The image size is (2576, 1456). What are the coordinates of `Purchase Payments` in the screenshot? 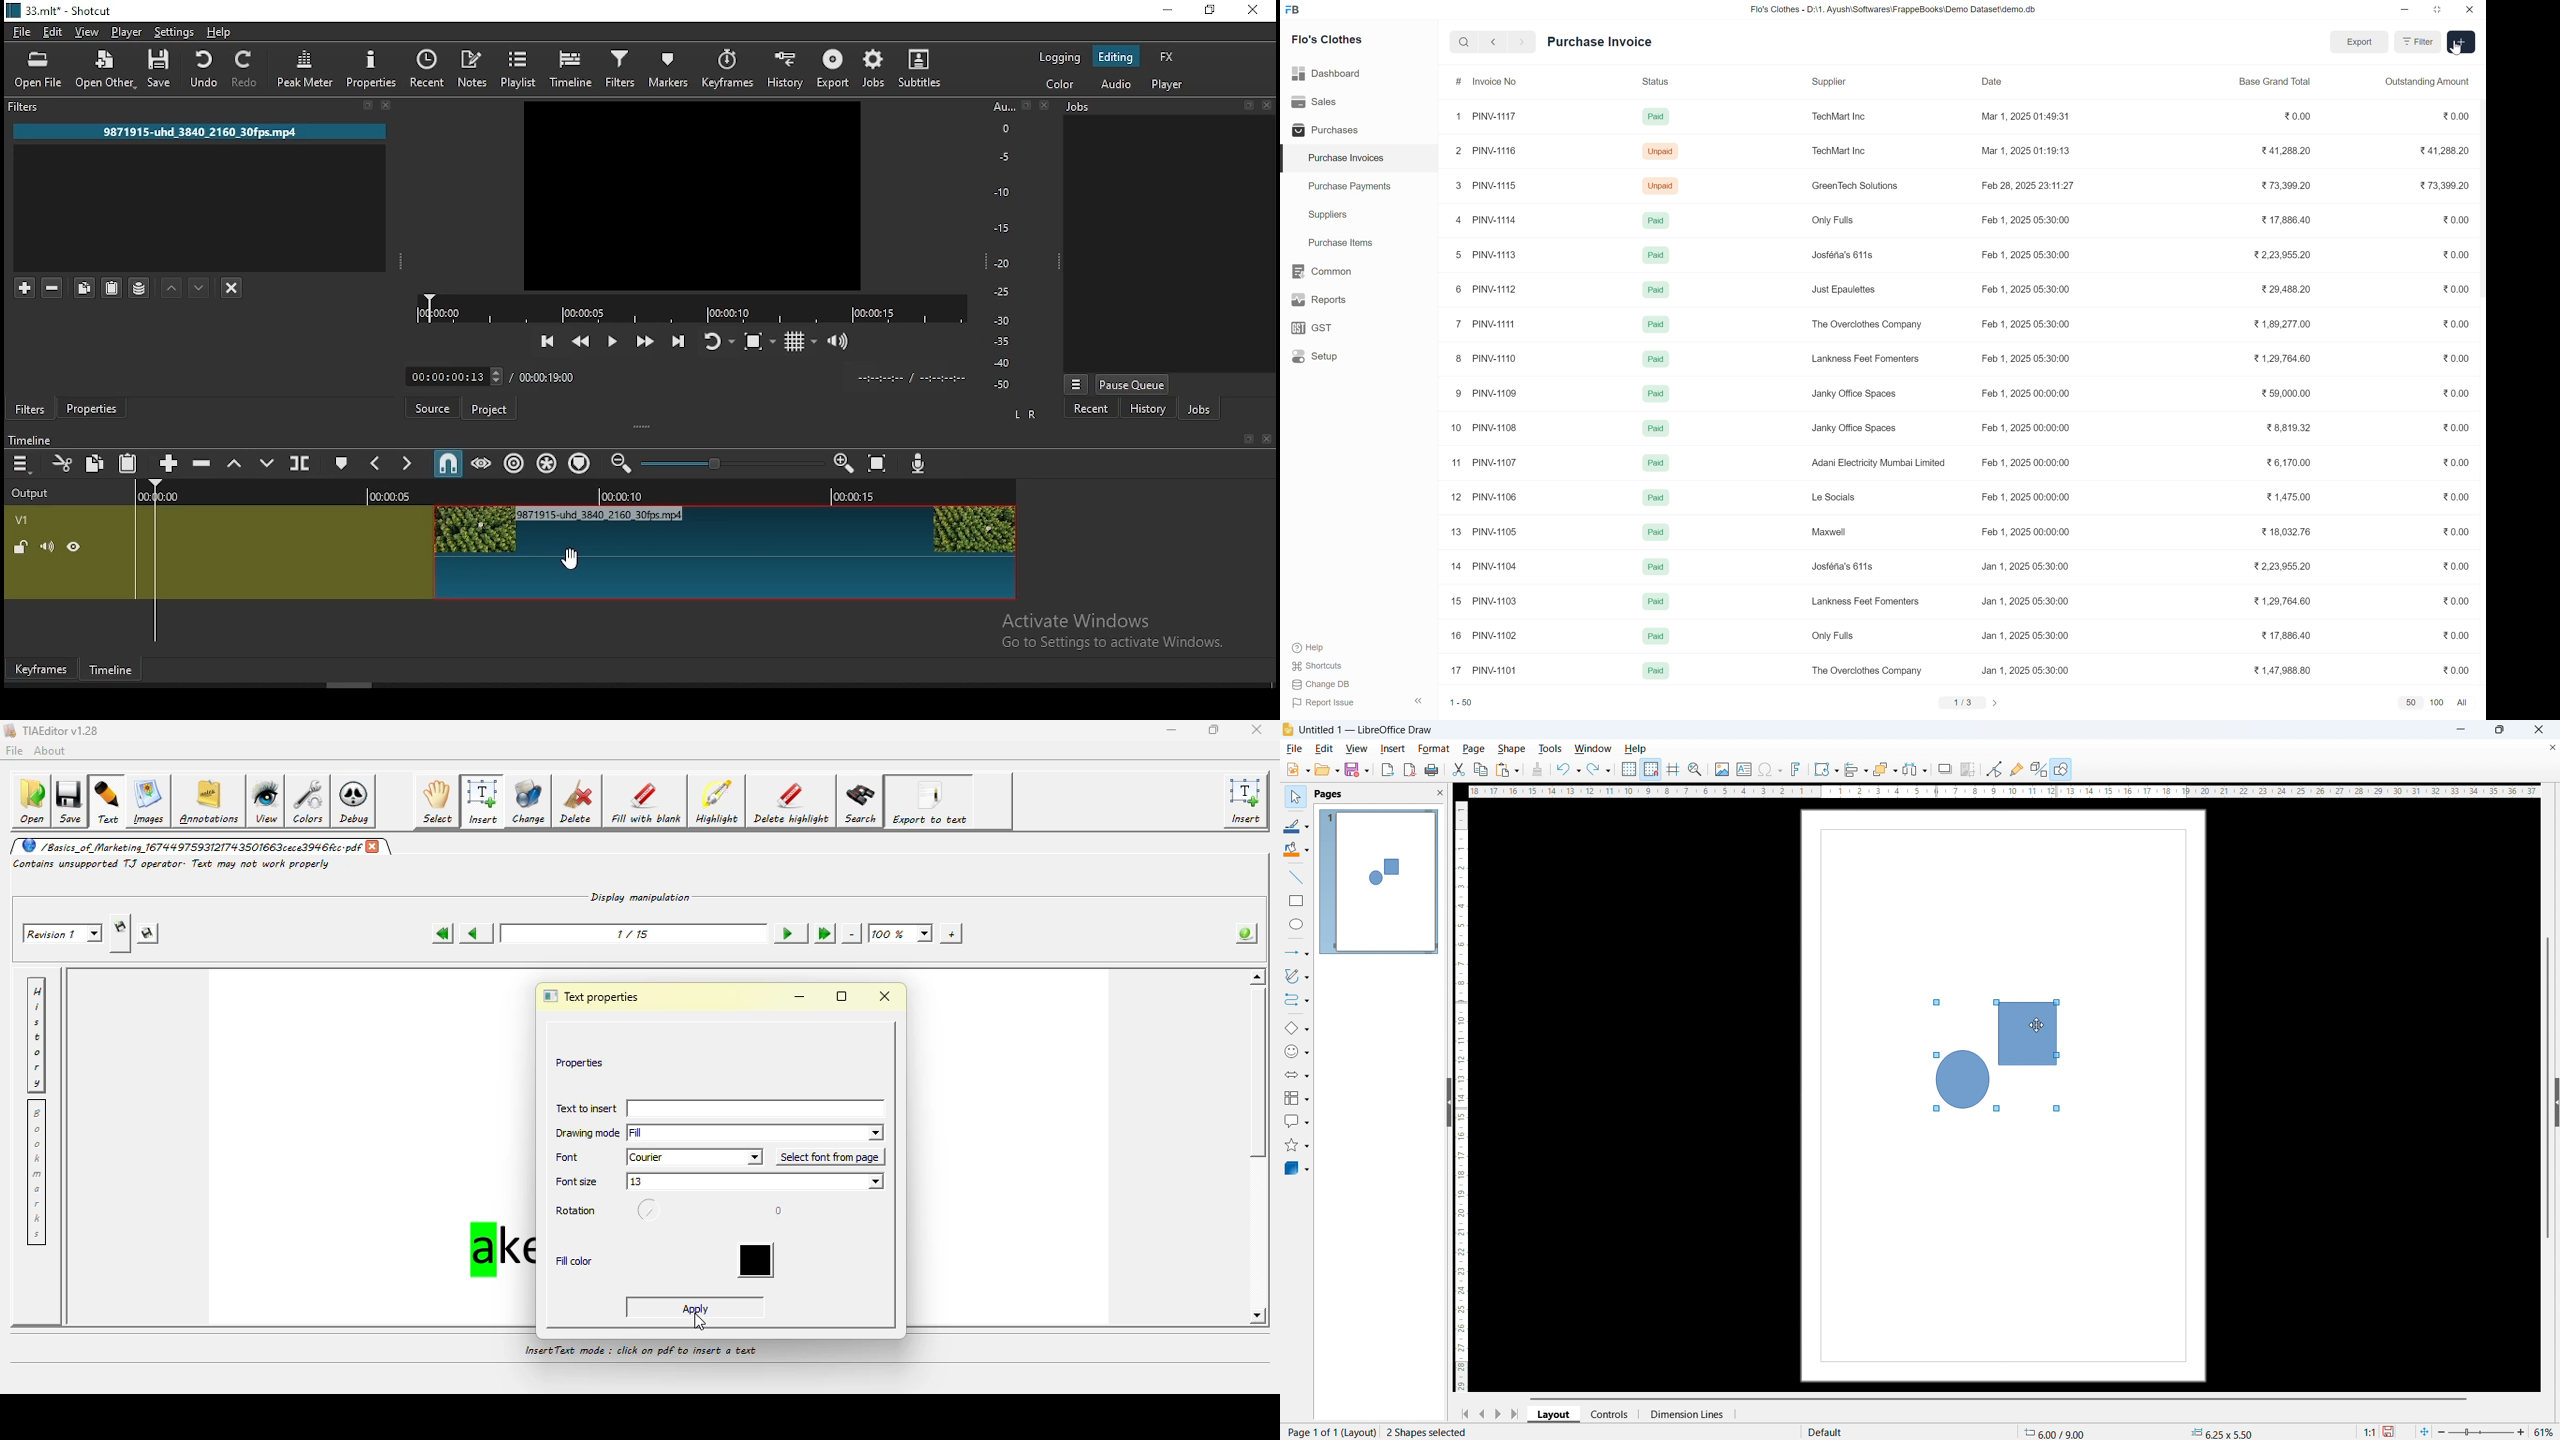 It's located at (1359, 187).